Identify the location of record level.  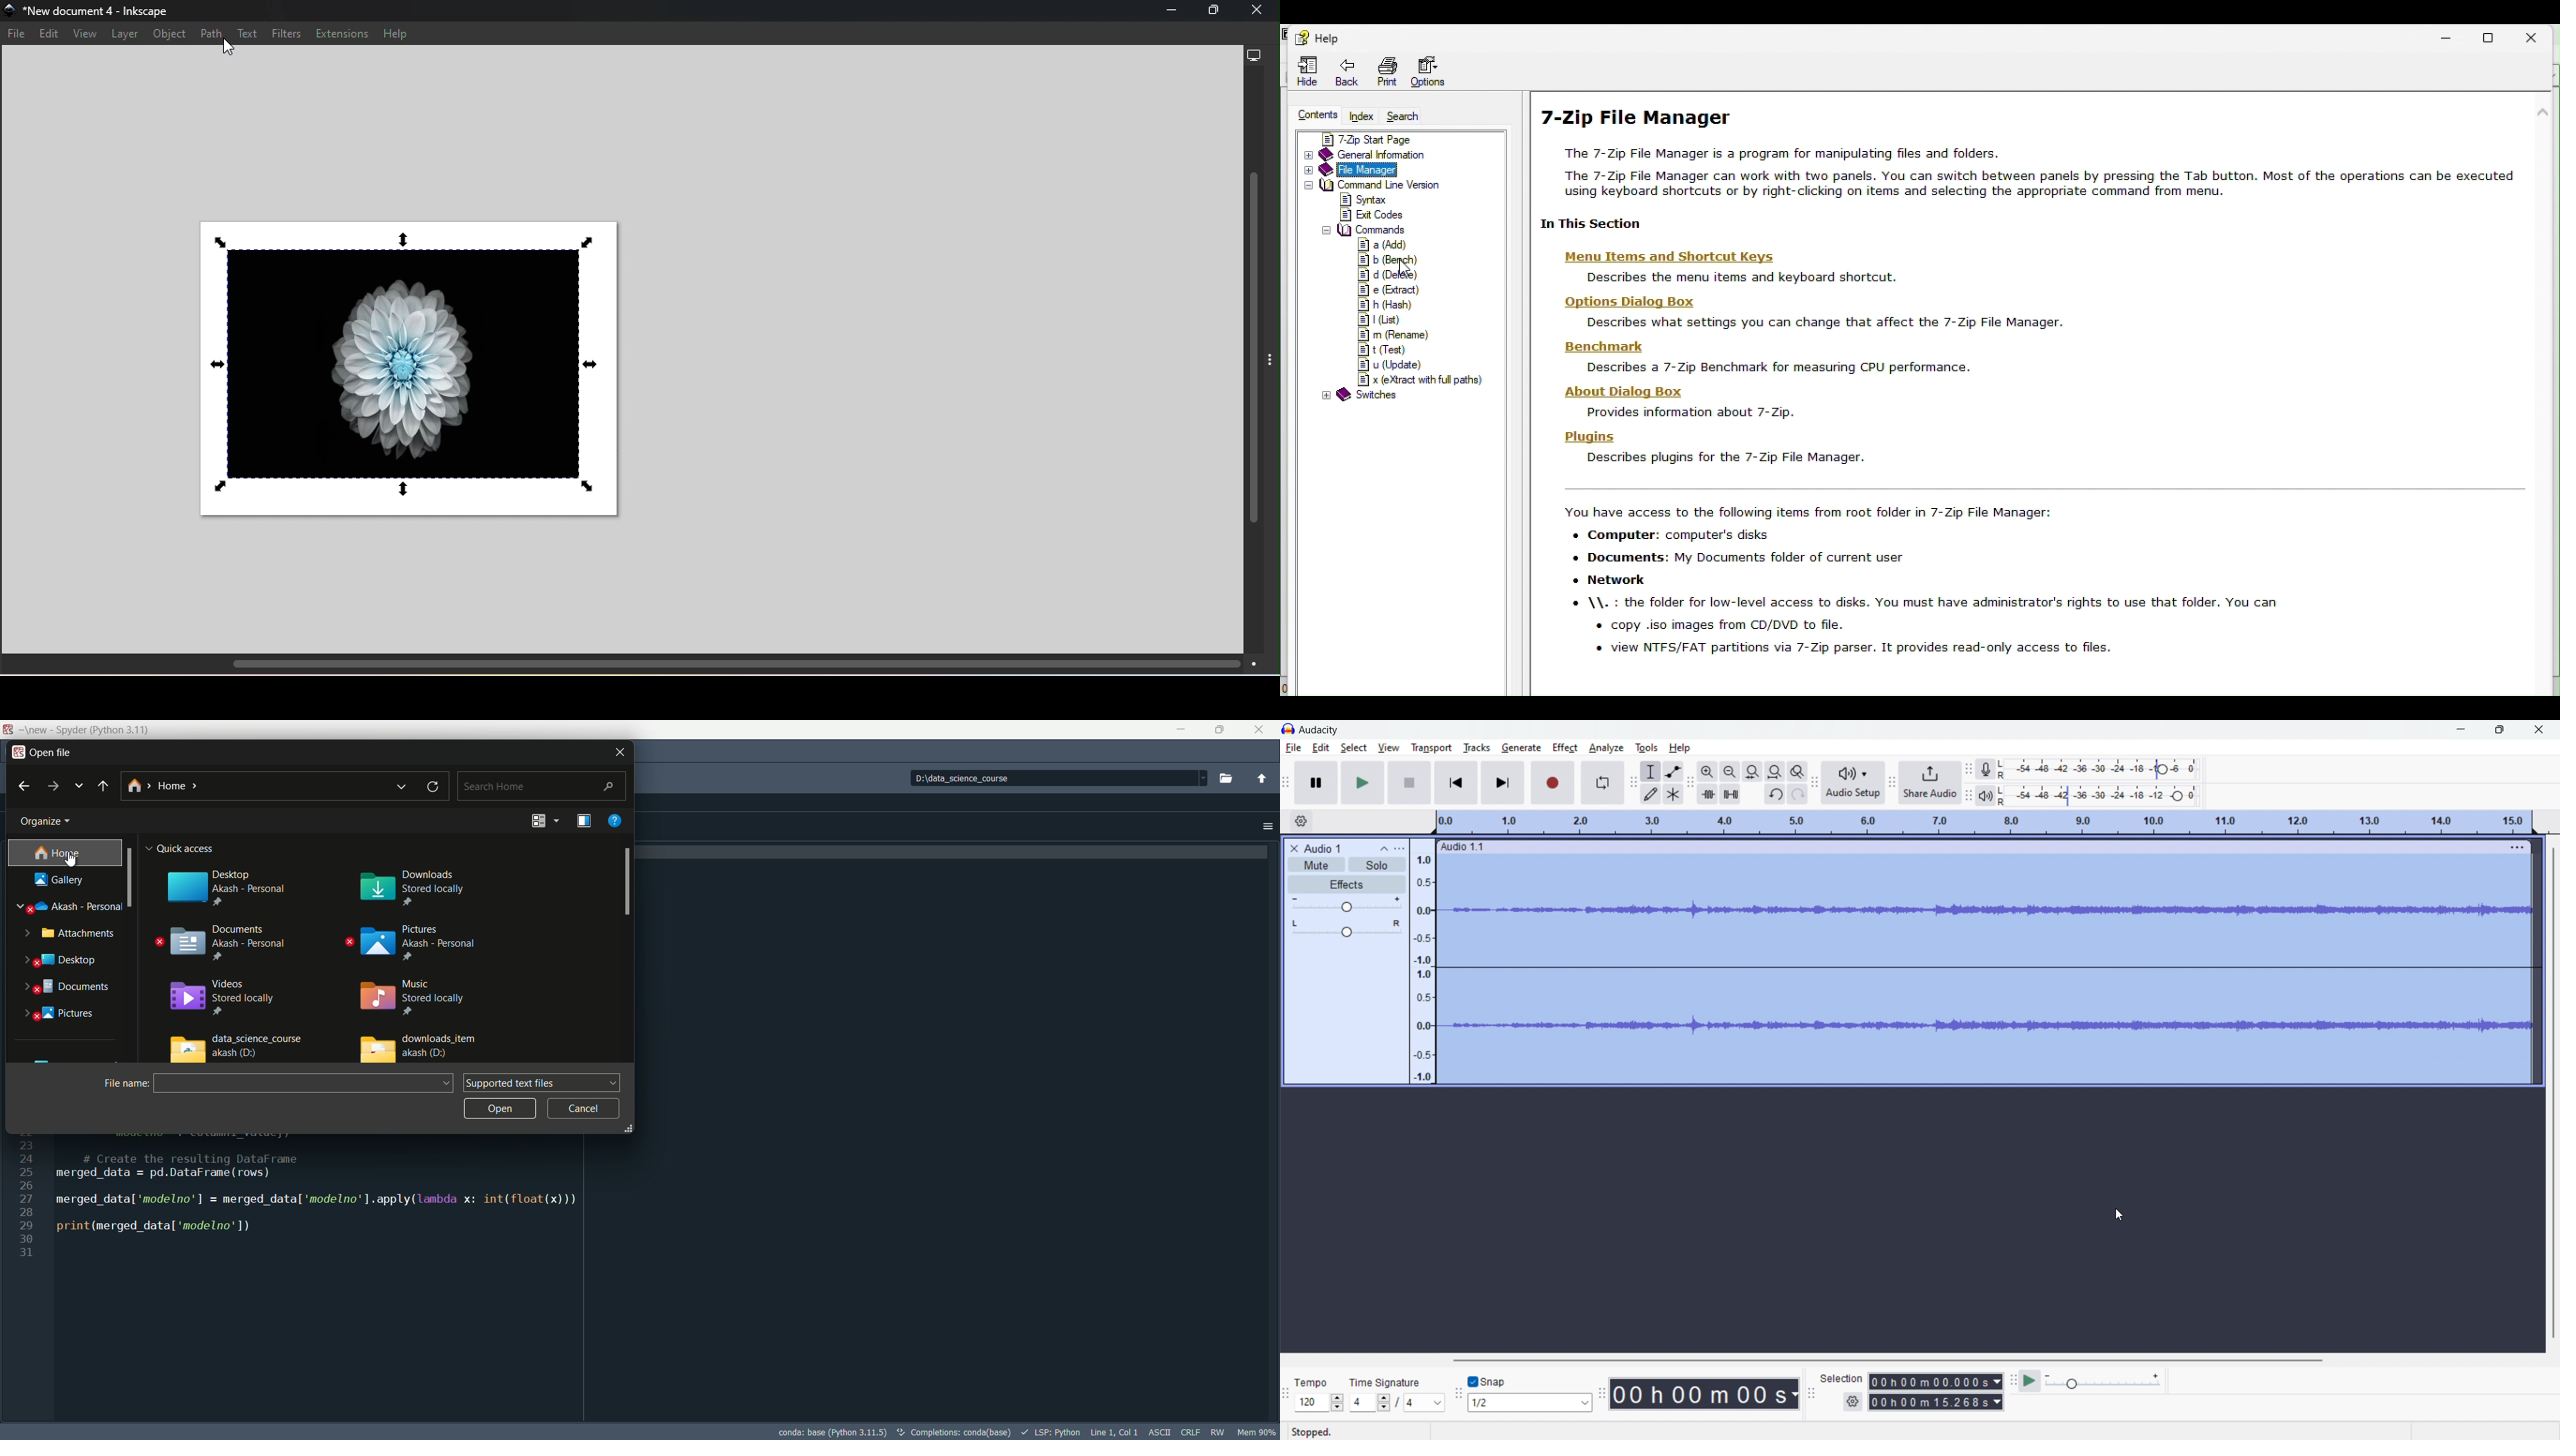
(2109, 769).